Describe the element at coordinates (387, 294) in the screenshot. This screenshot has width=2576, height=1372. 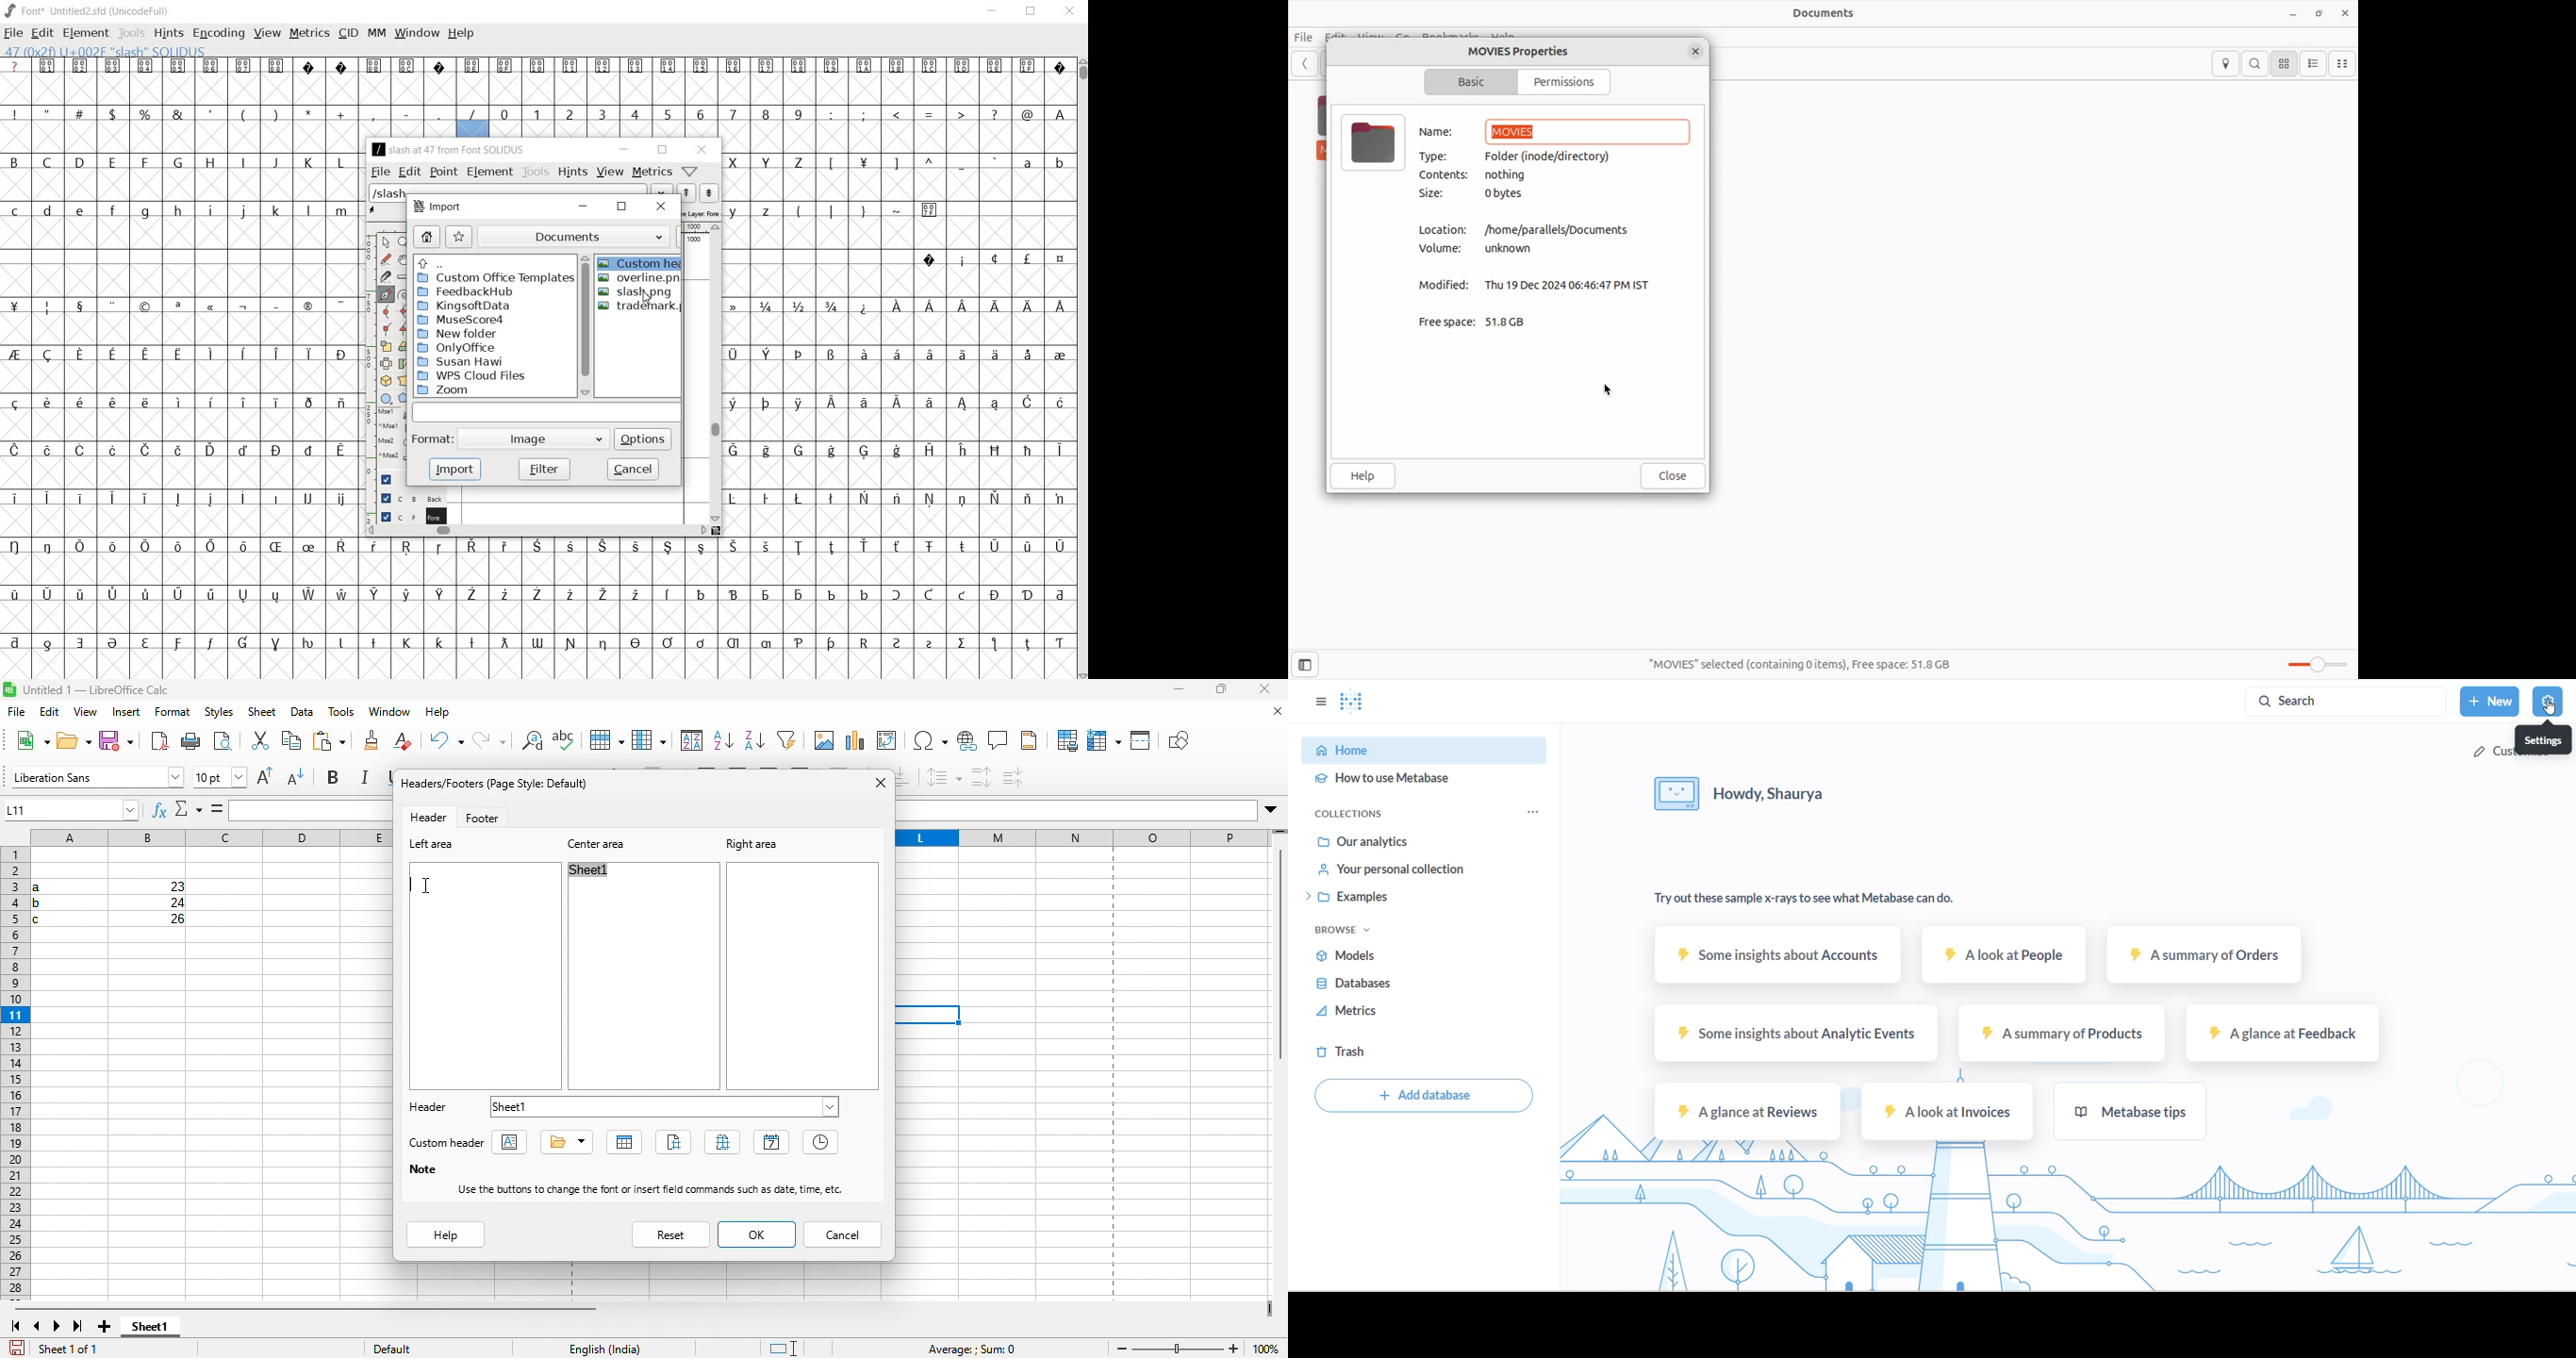
I see `add a point, then drag out its control points` at that location.